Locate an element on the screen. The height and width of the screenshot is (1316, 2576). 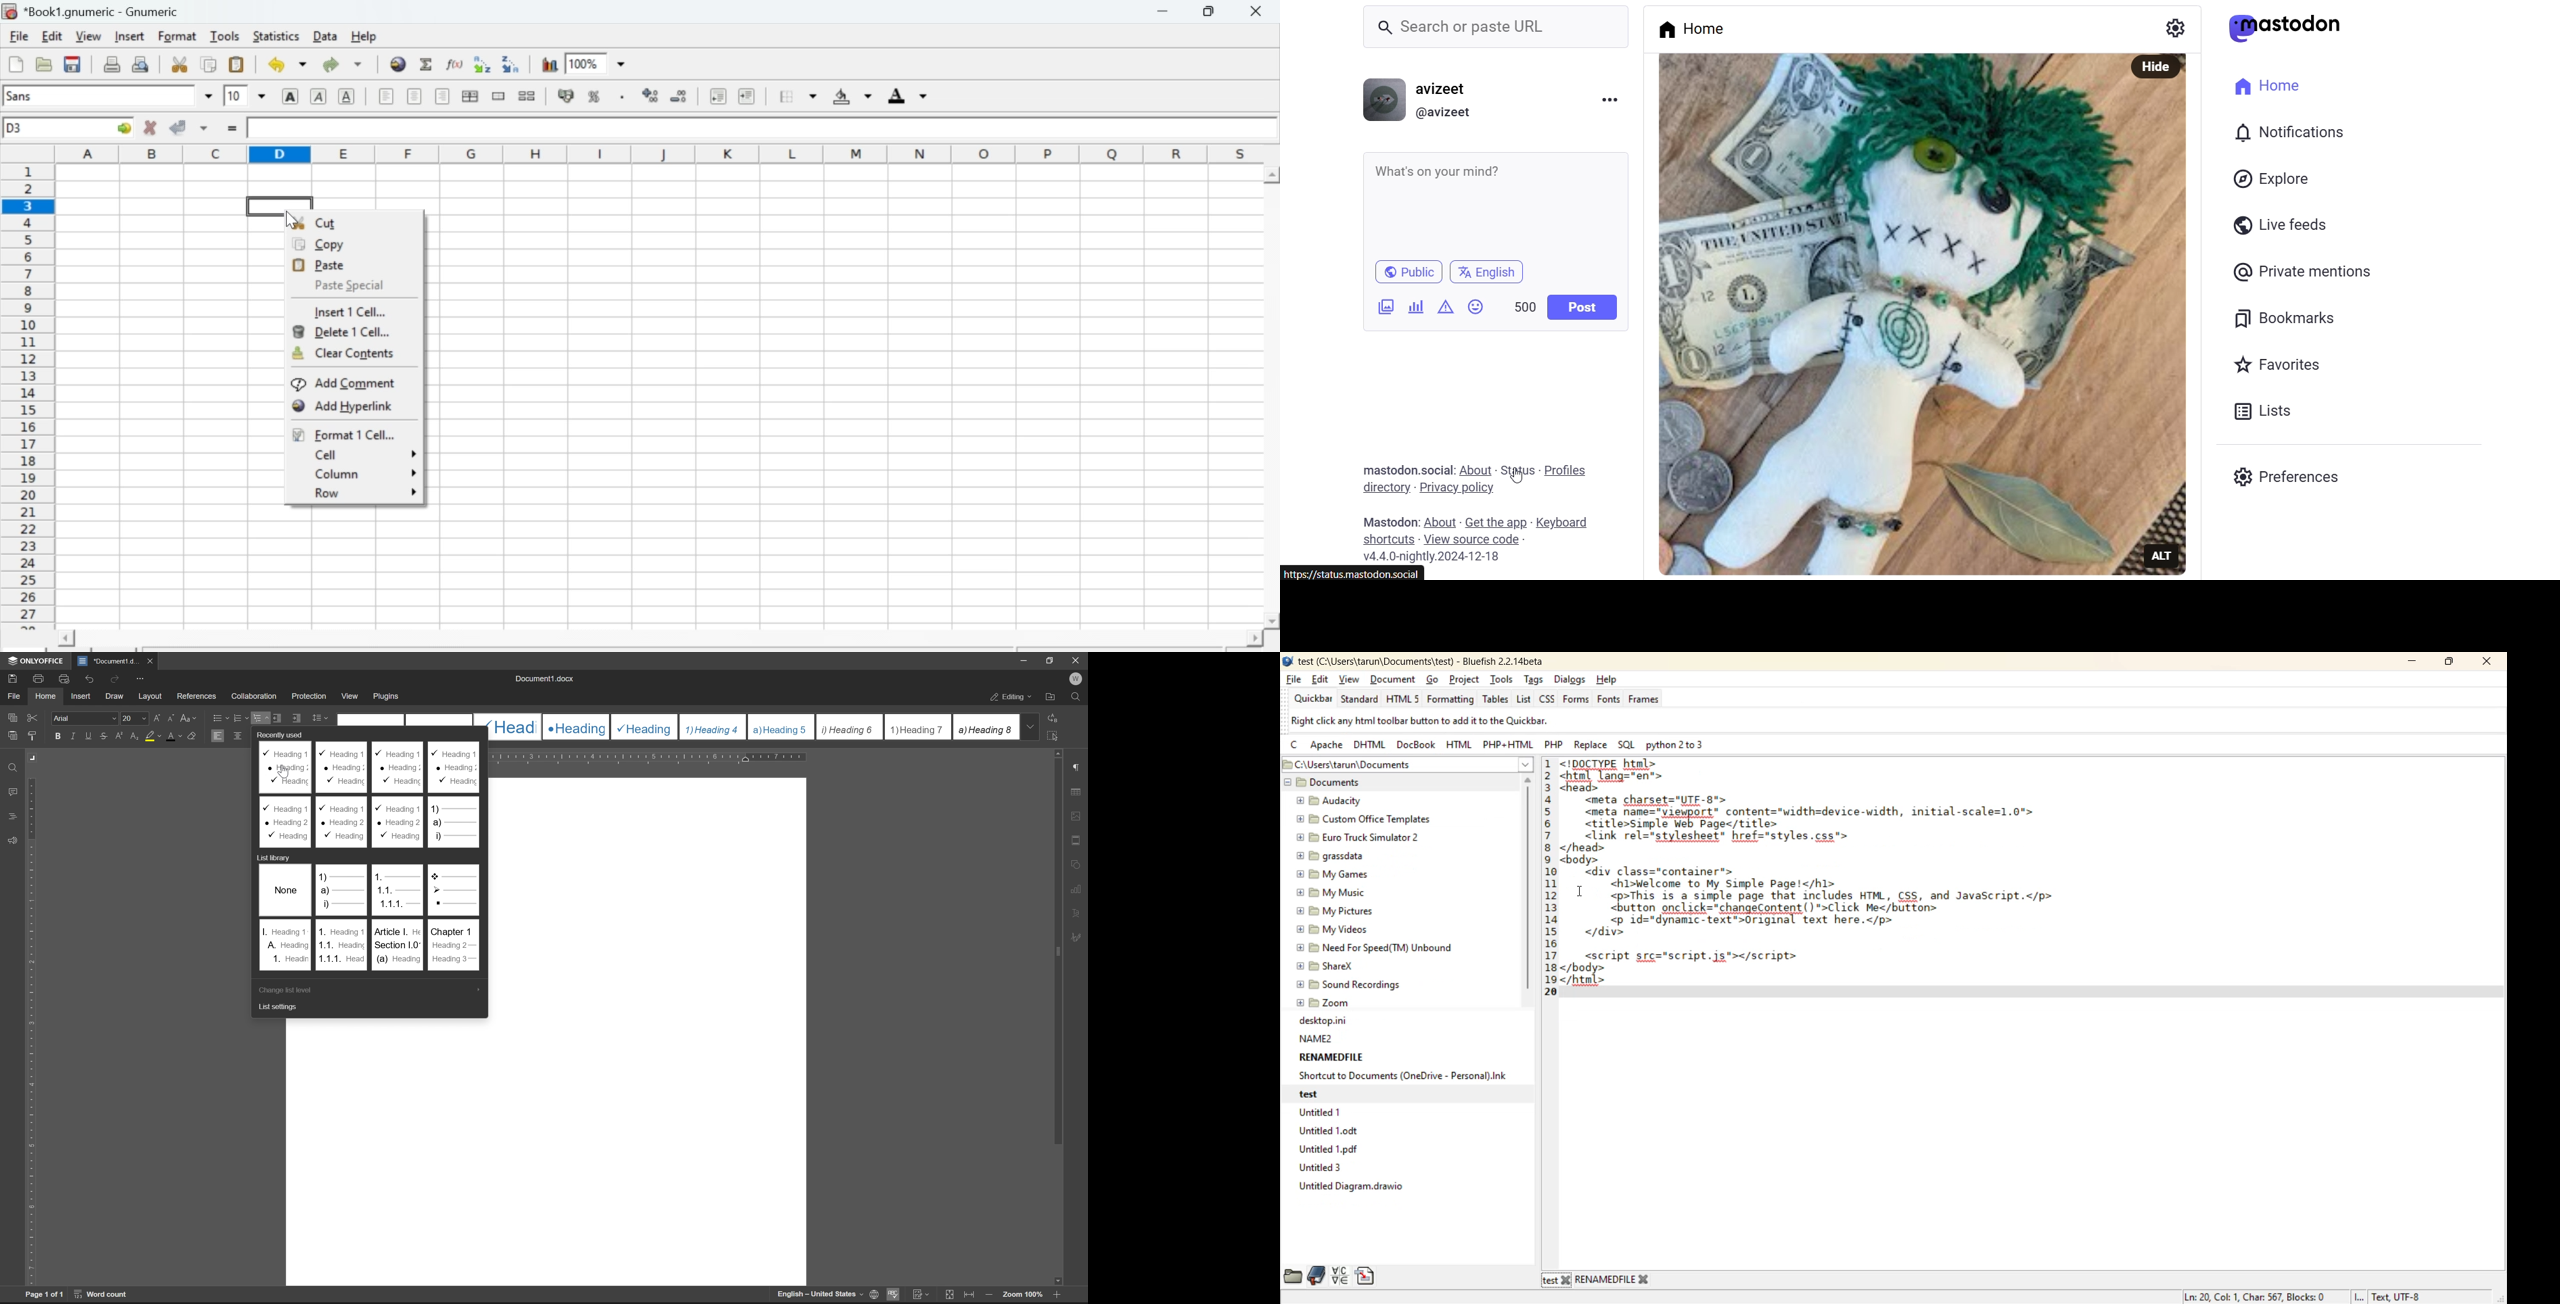
html 5 is located at coordinates (1405, 699).